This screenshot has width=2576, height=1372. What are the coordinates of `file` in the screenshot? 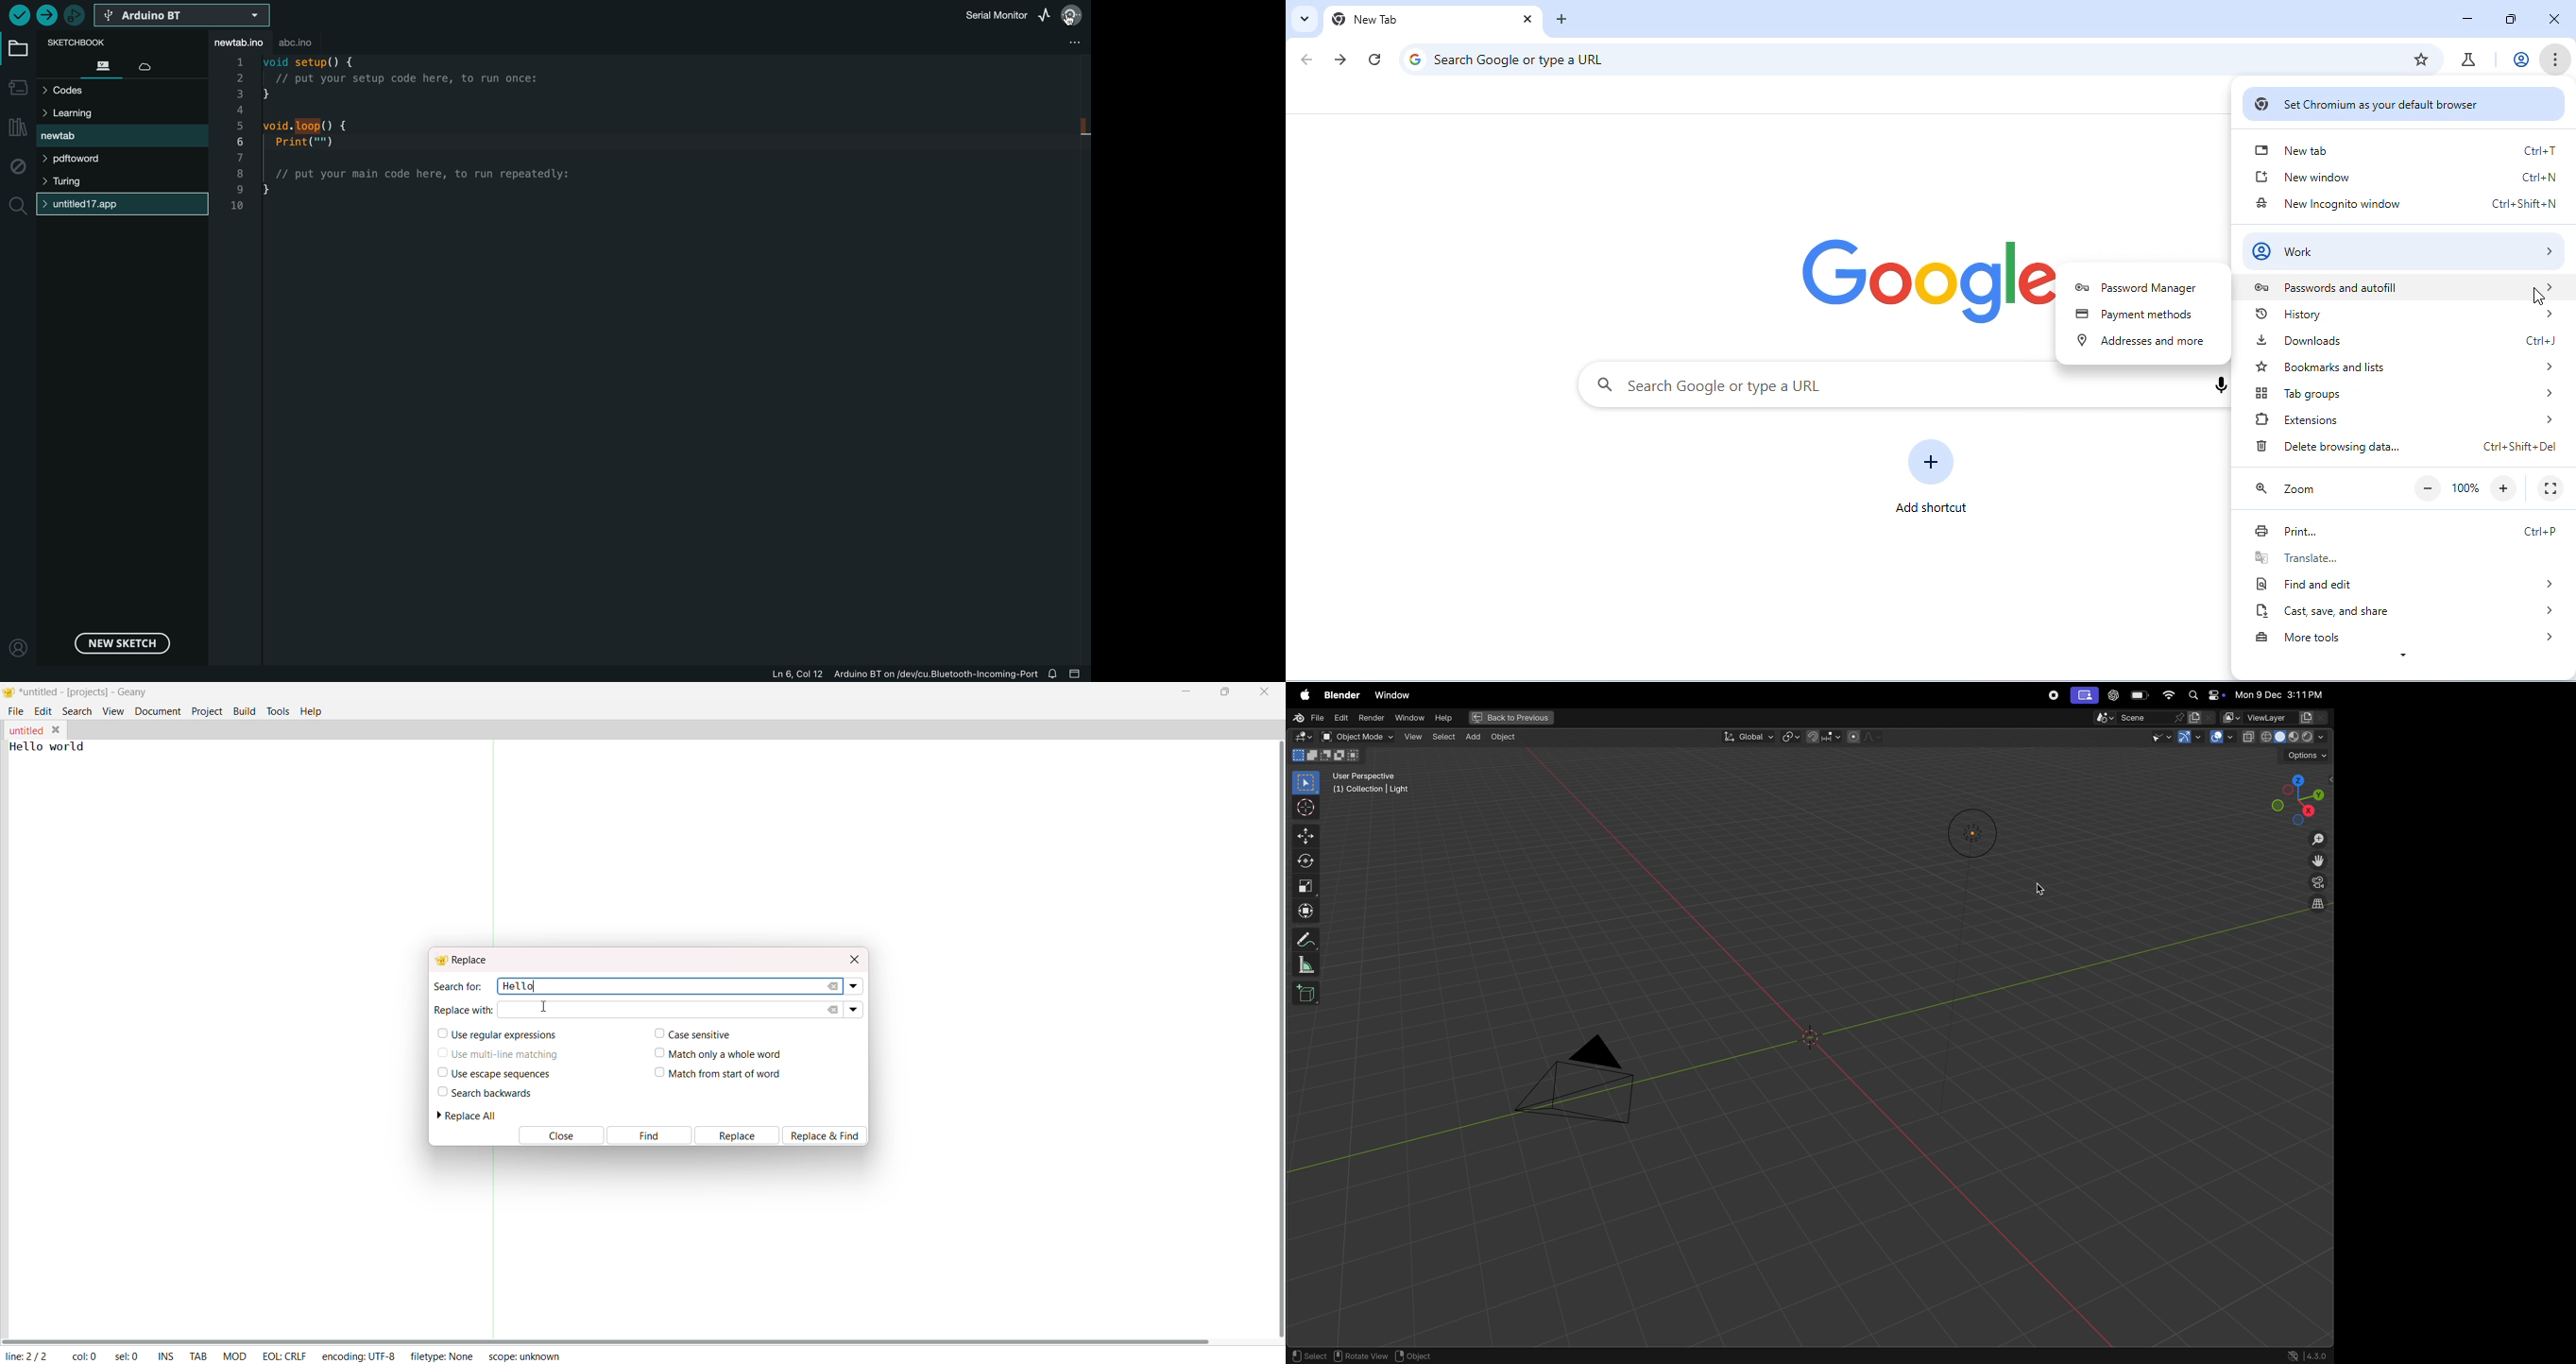 It's located at (1306, 719).